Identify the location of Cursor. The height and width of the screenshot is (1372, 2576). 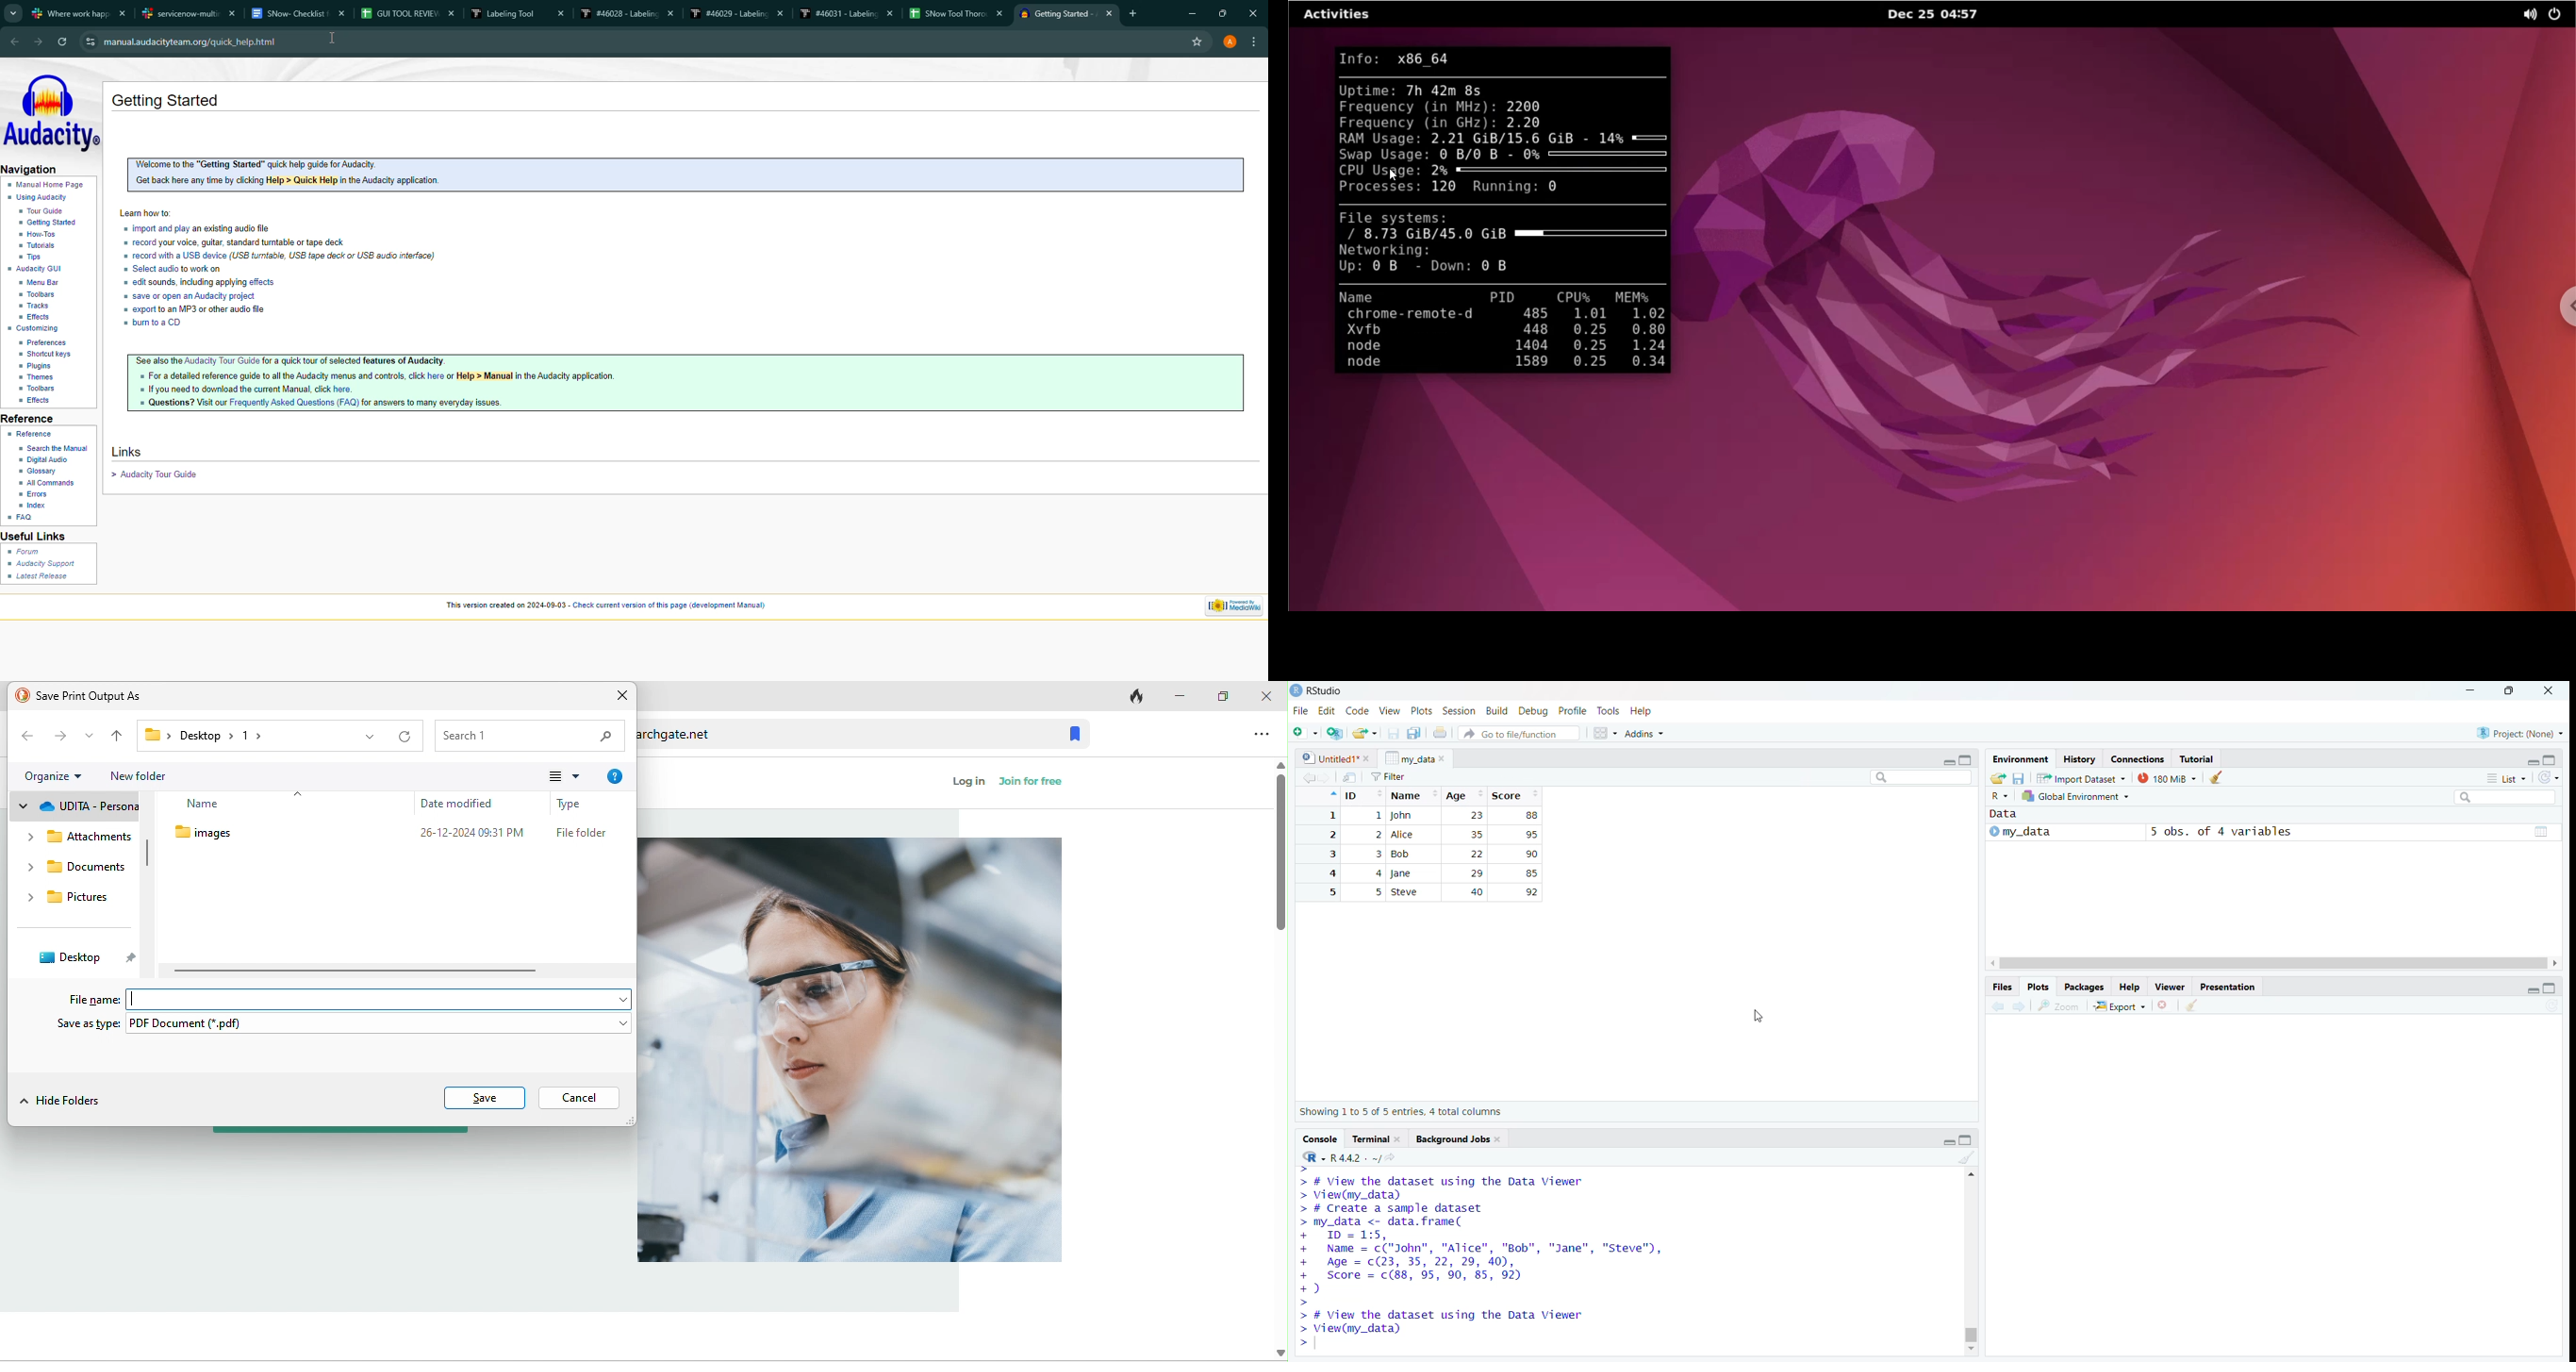
(1759, 1015).